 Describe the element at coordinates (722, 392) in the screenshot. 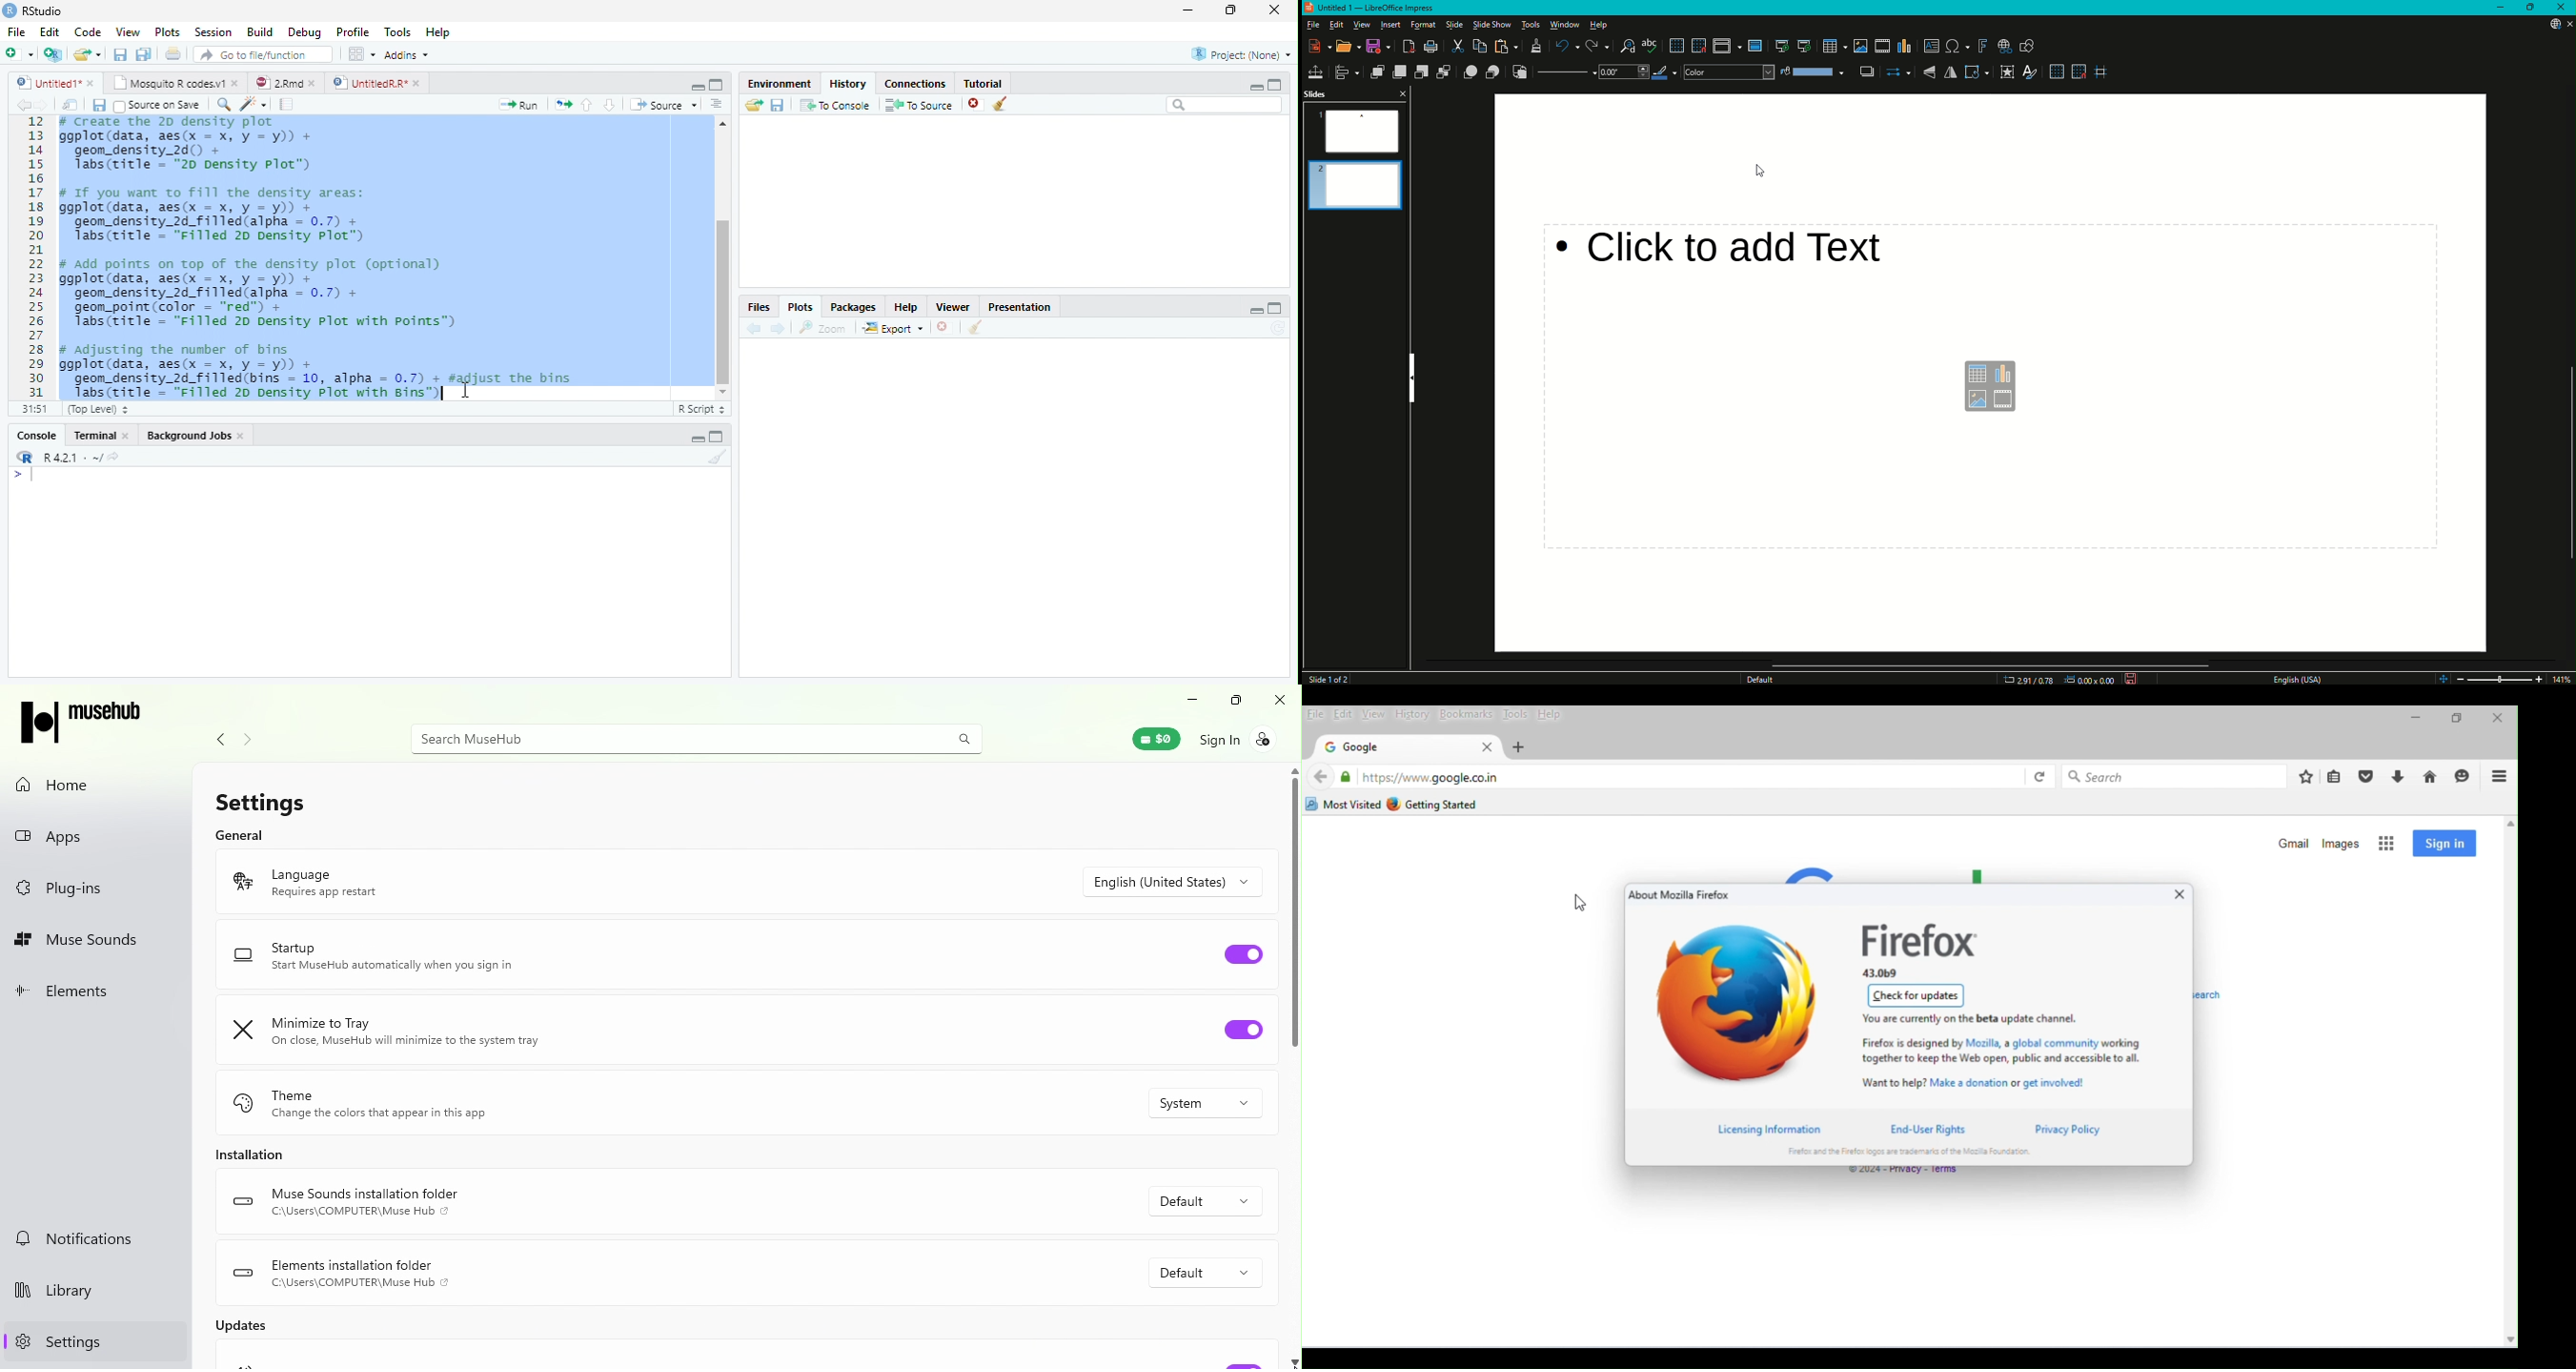

I see `Scrollbar down` at that location.